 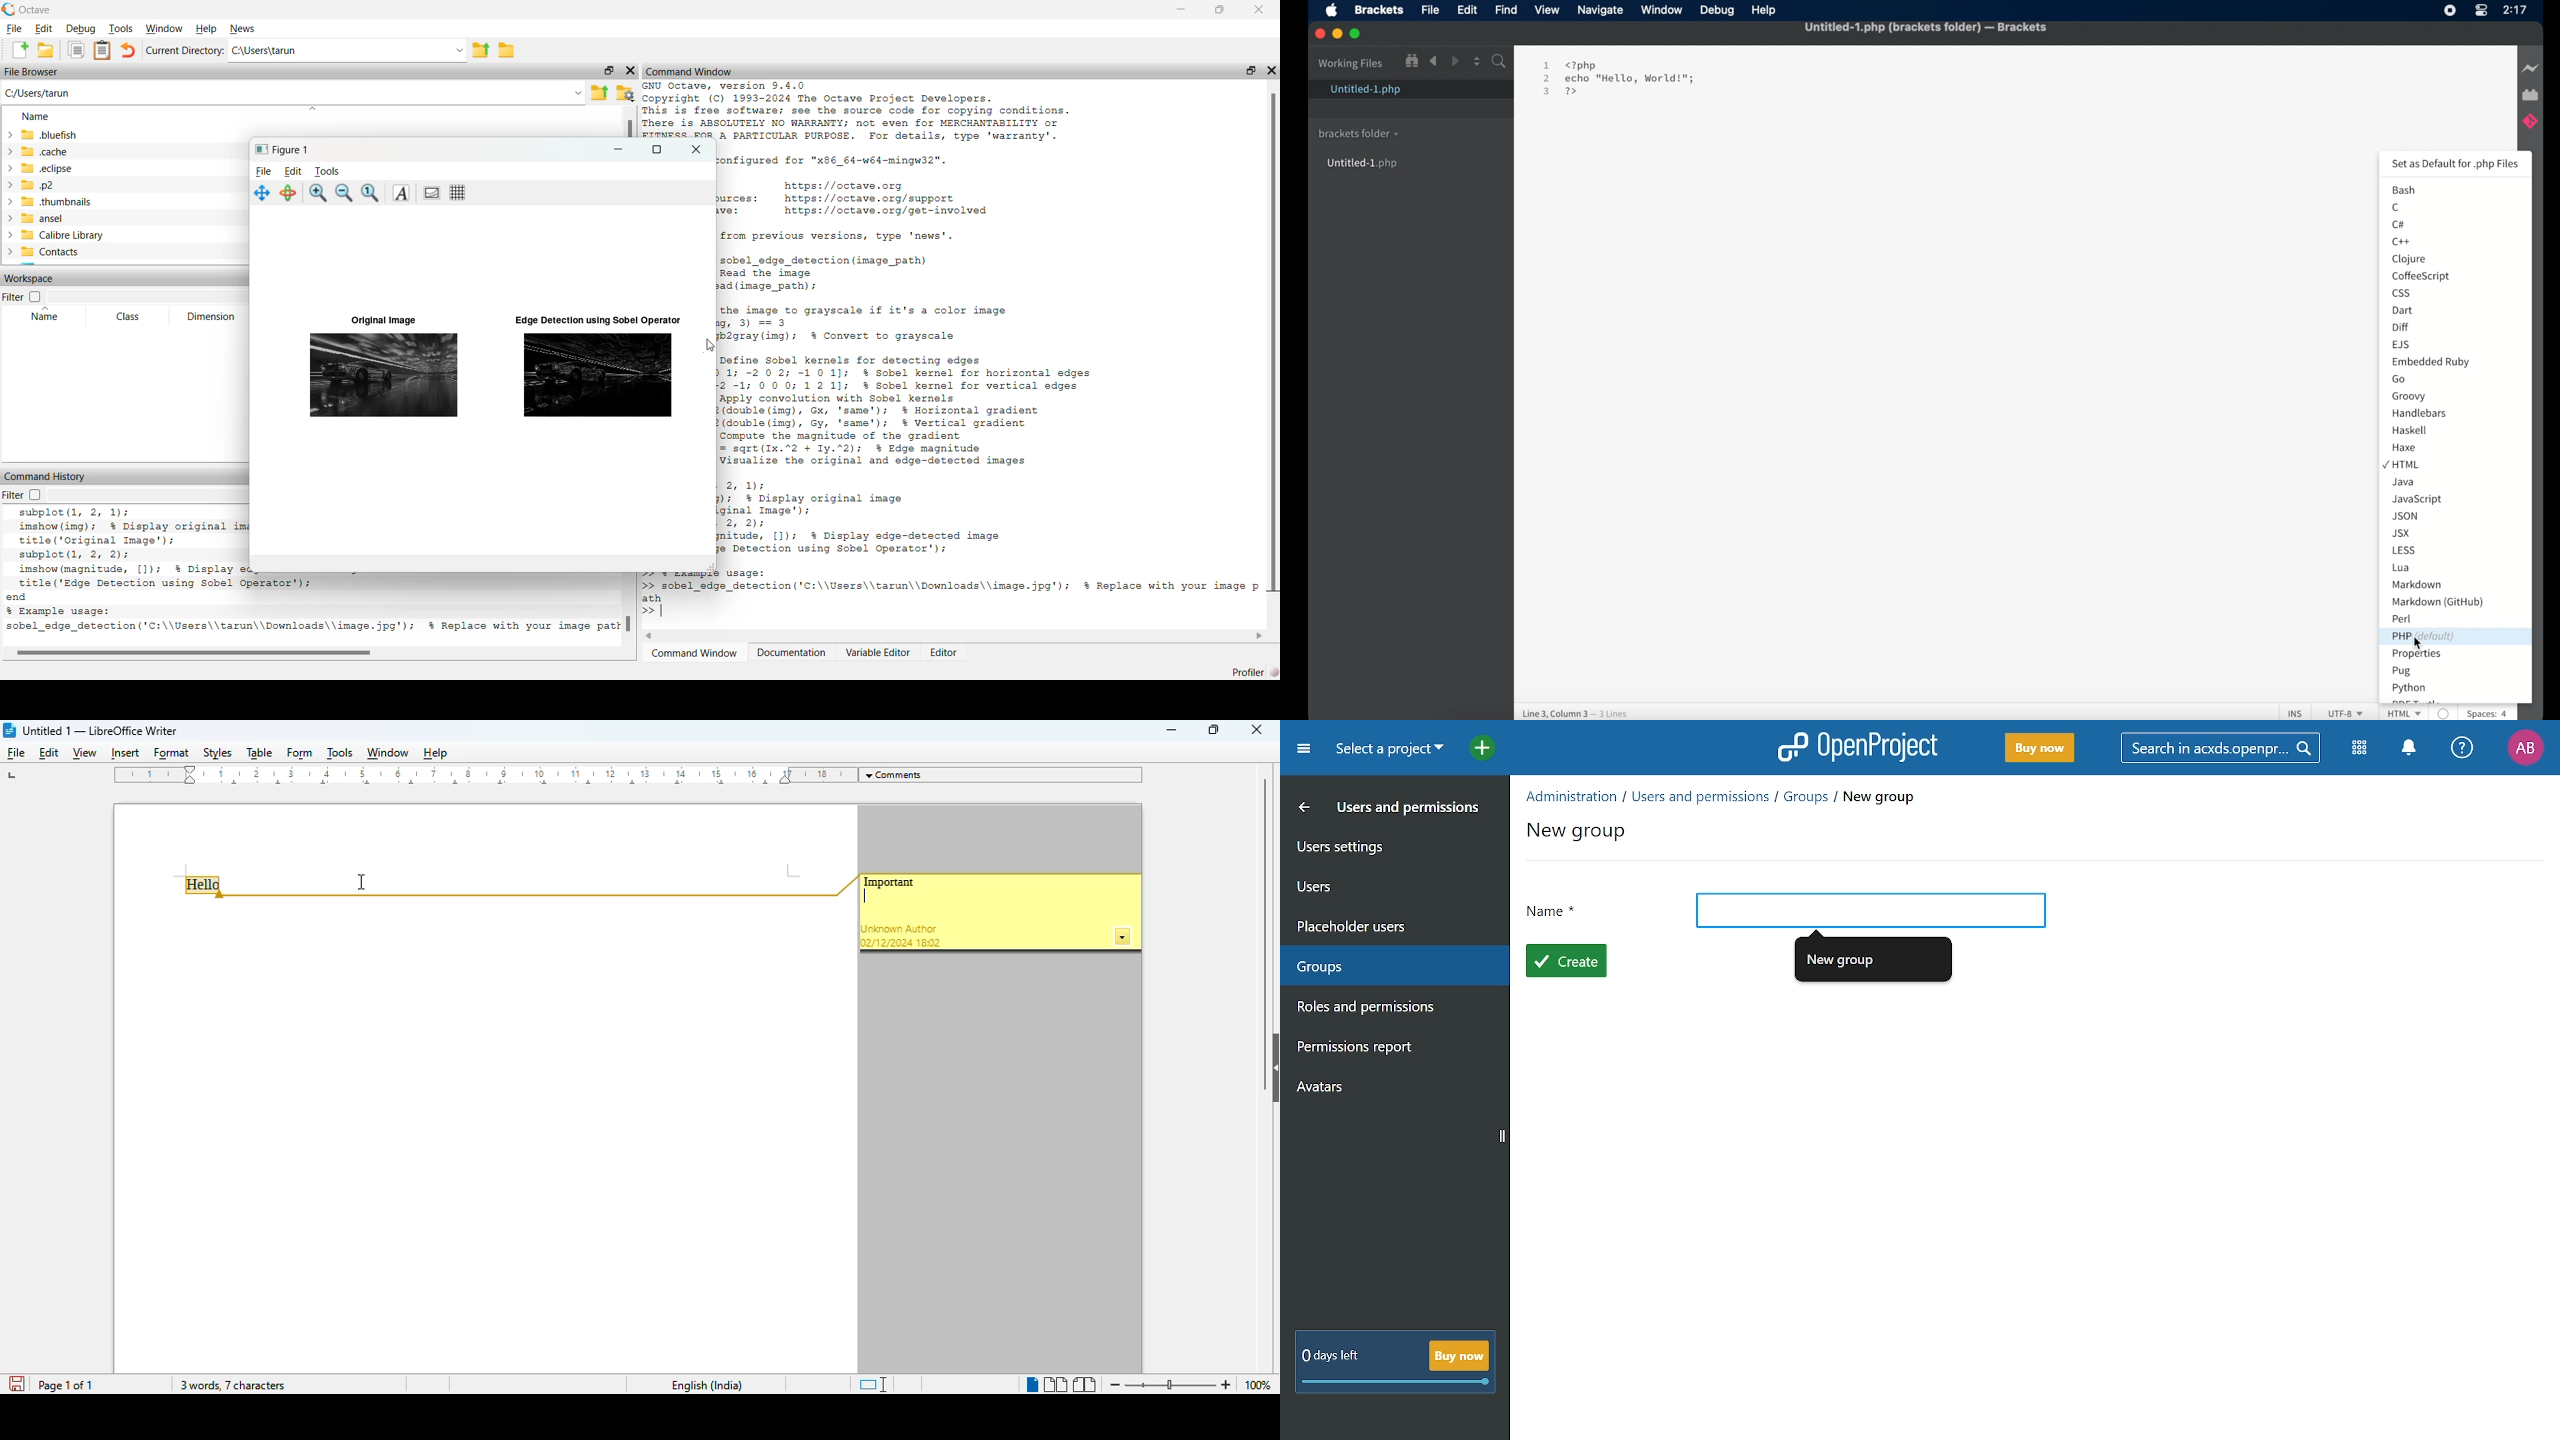 What do you see at coordinates (1032, 1386) in the screenshot?
I see `single-page view` at bounding box center [1032, 1386].